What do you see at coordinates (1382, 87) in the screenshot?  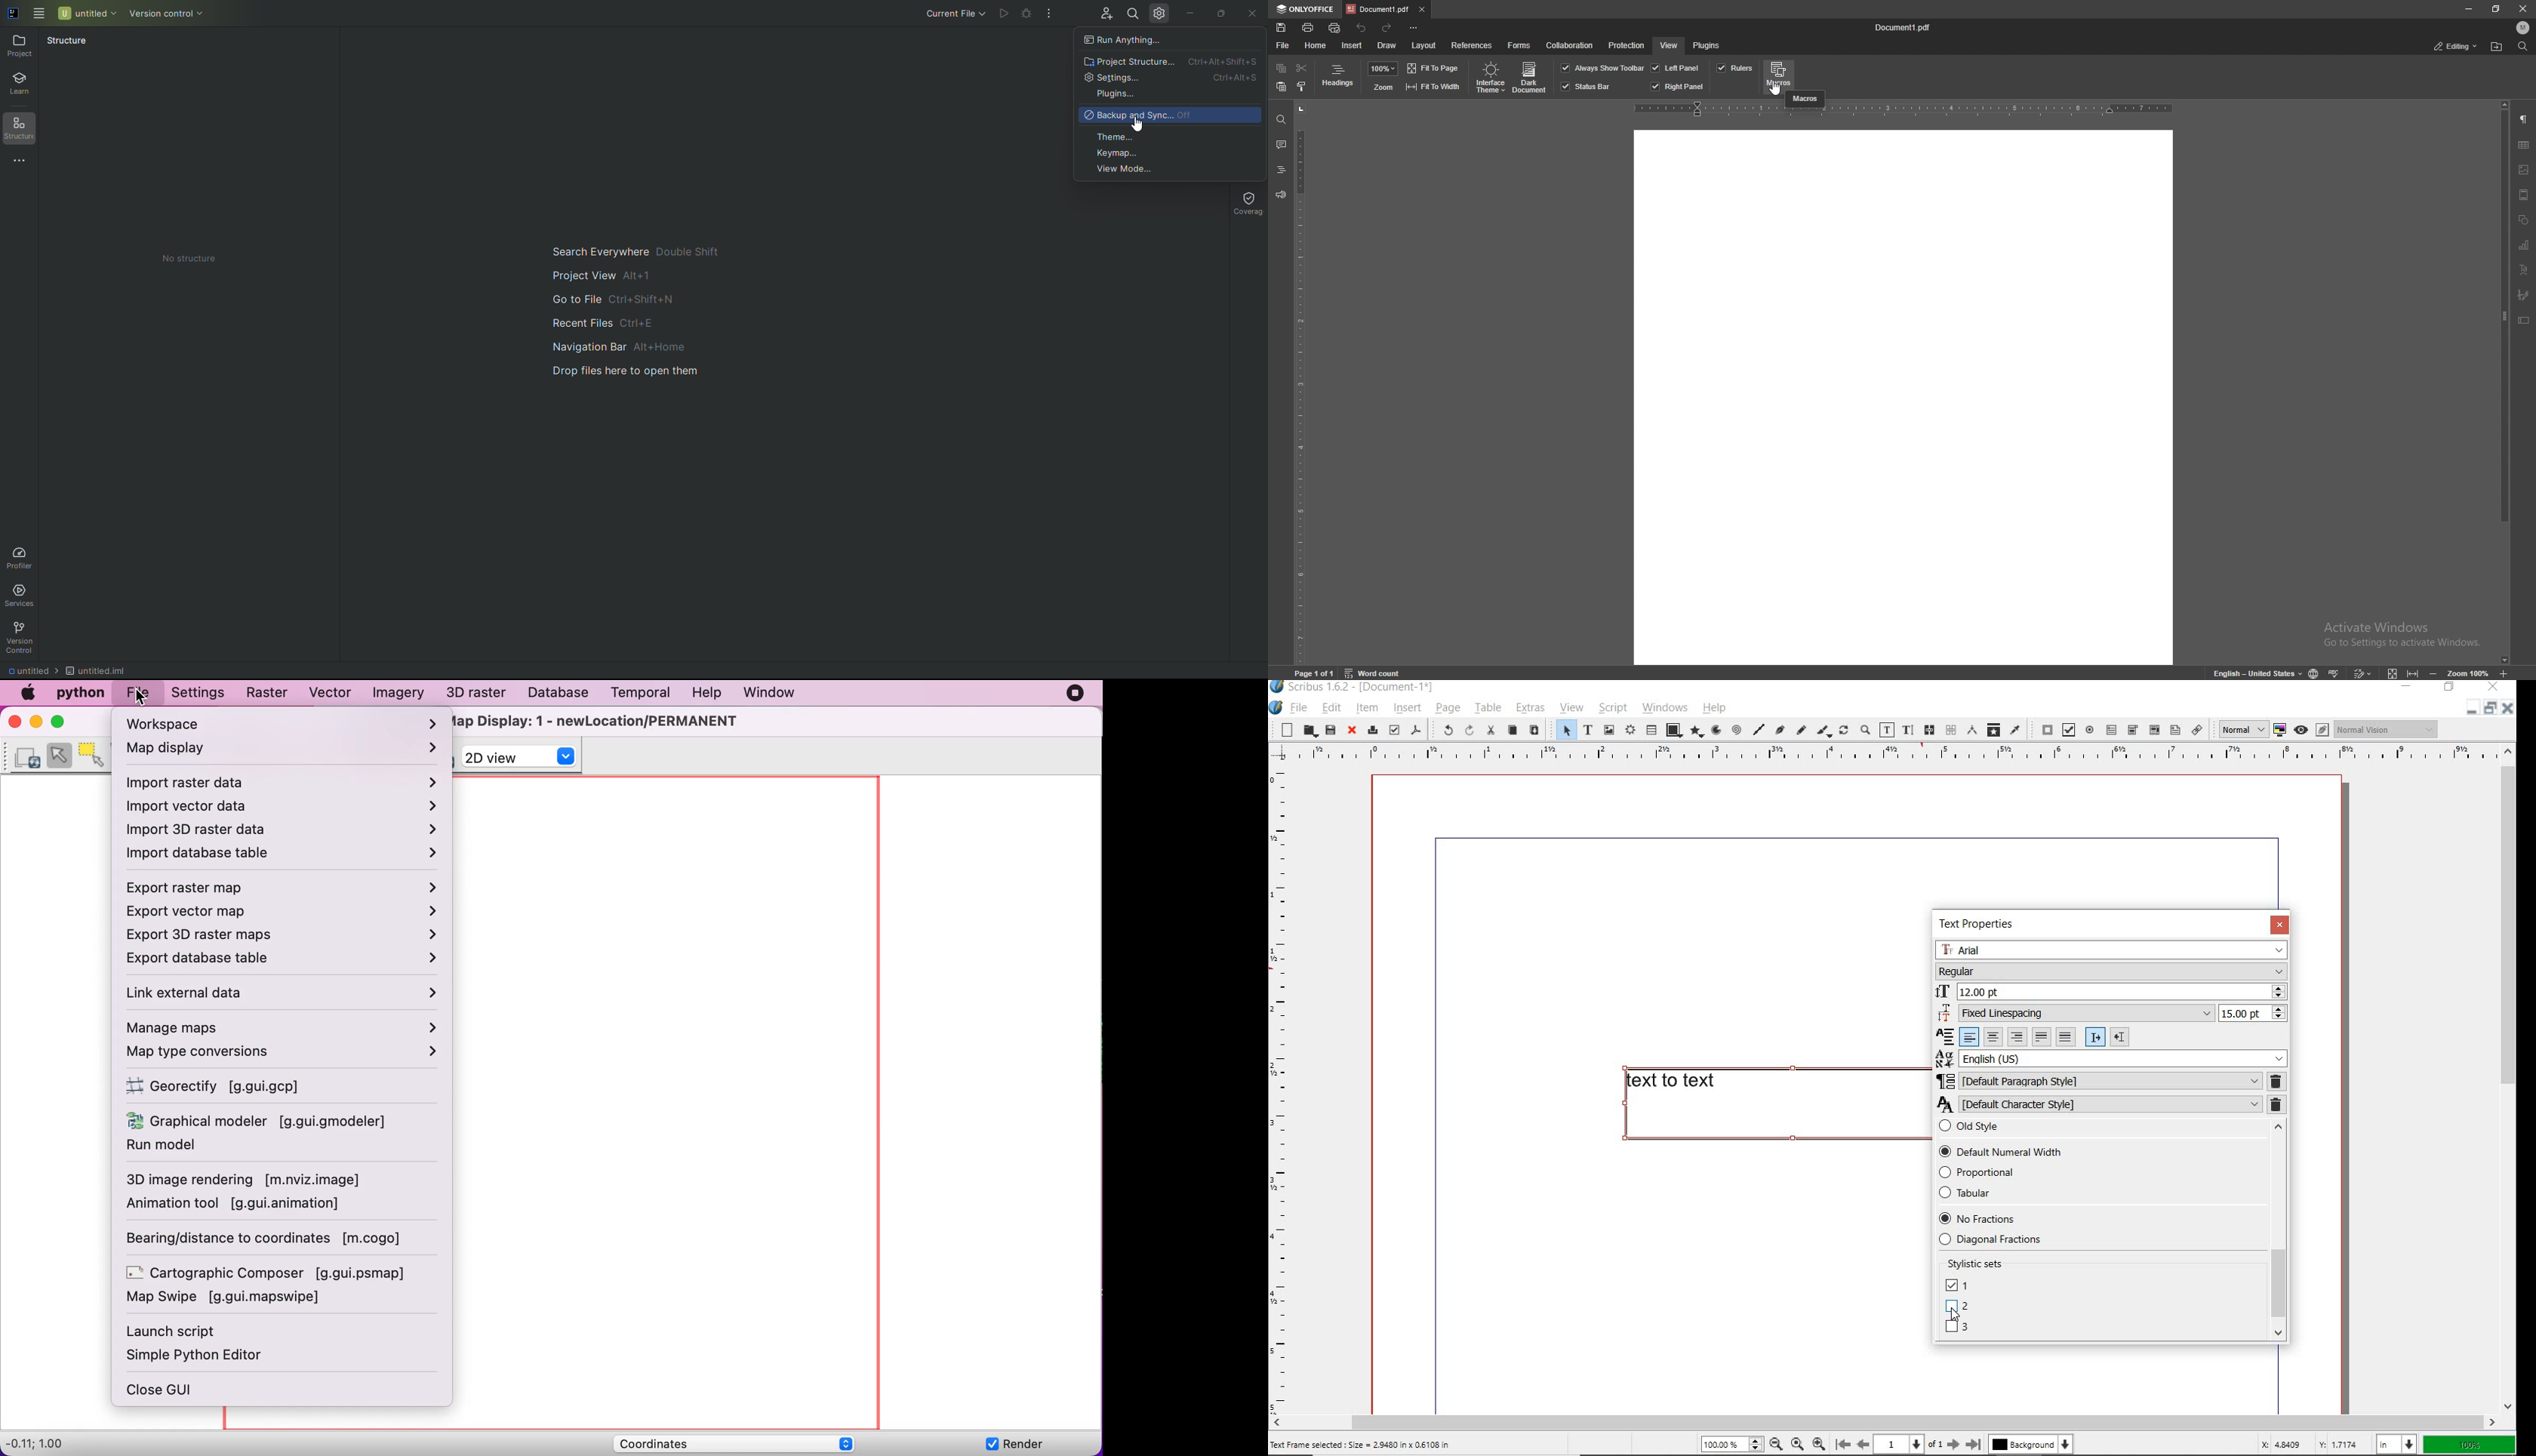 I see `zoom` at bounding box center [1382, 87].